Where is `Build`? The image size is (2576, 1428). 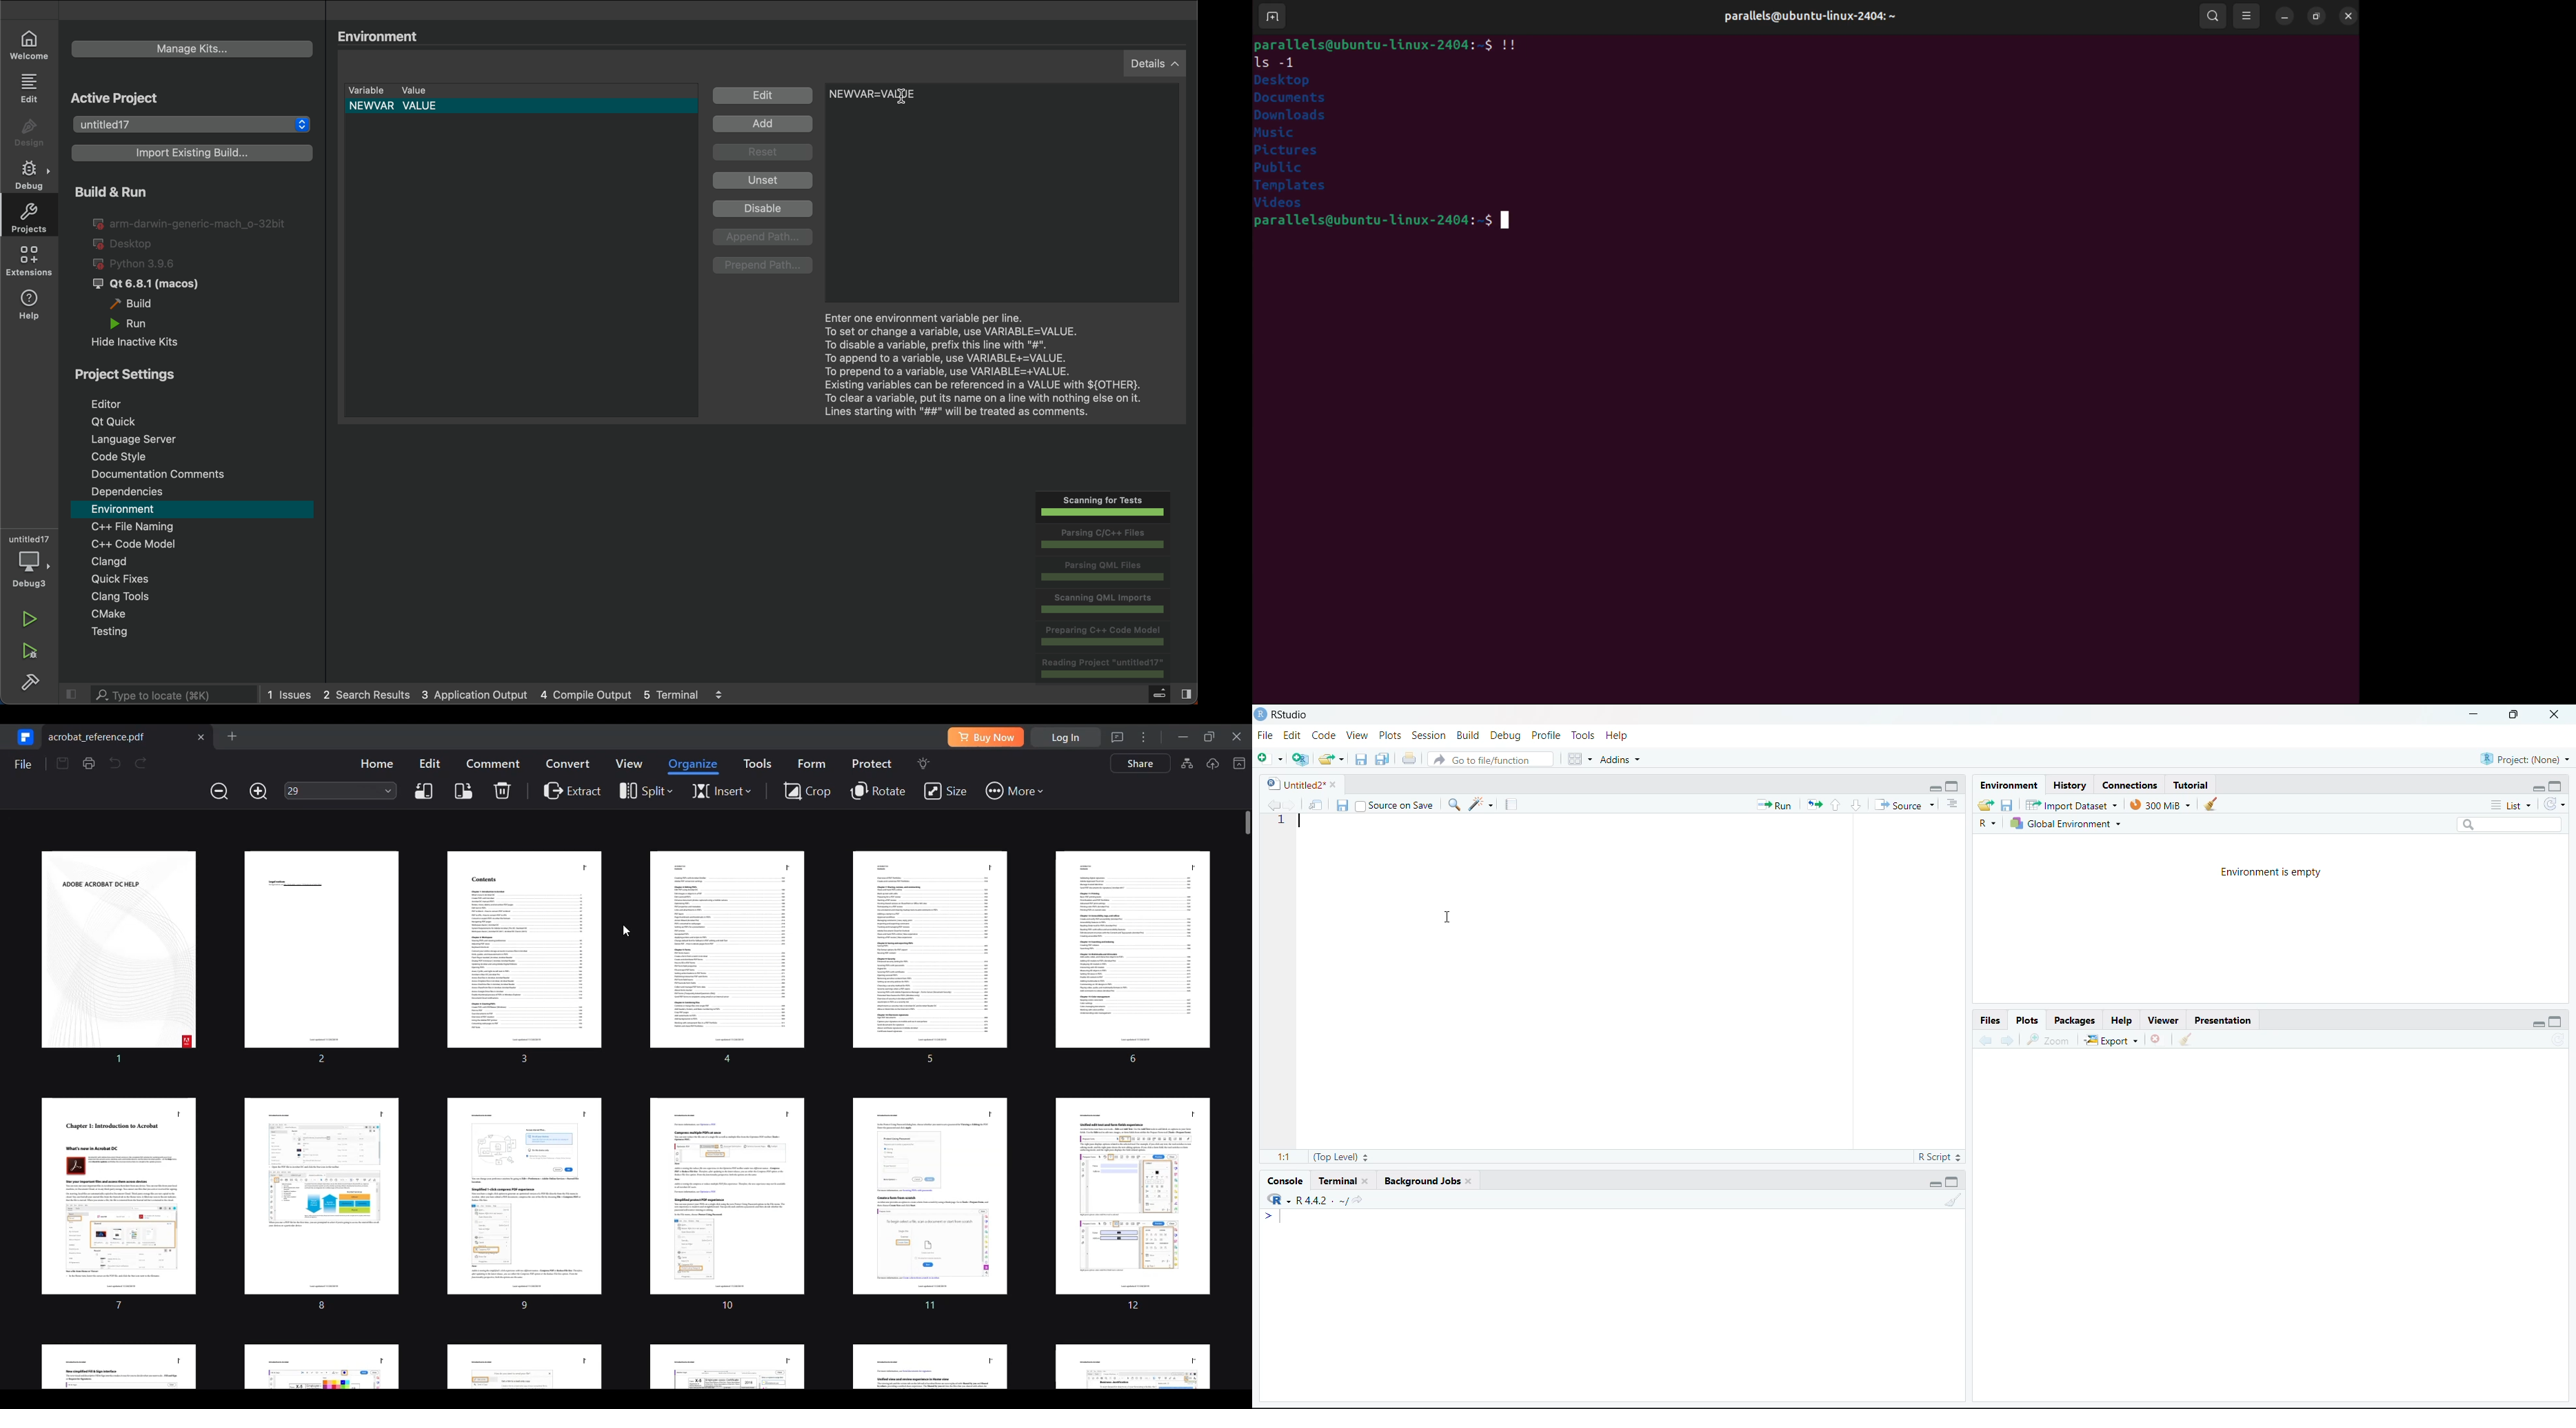
Build is located at coordinates (1468, 736).